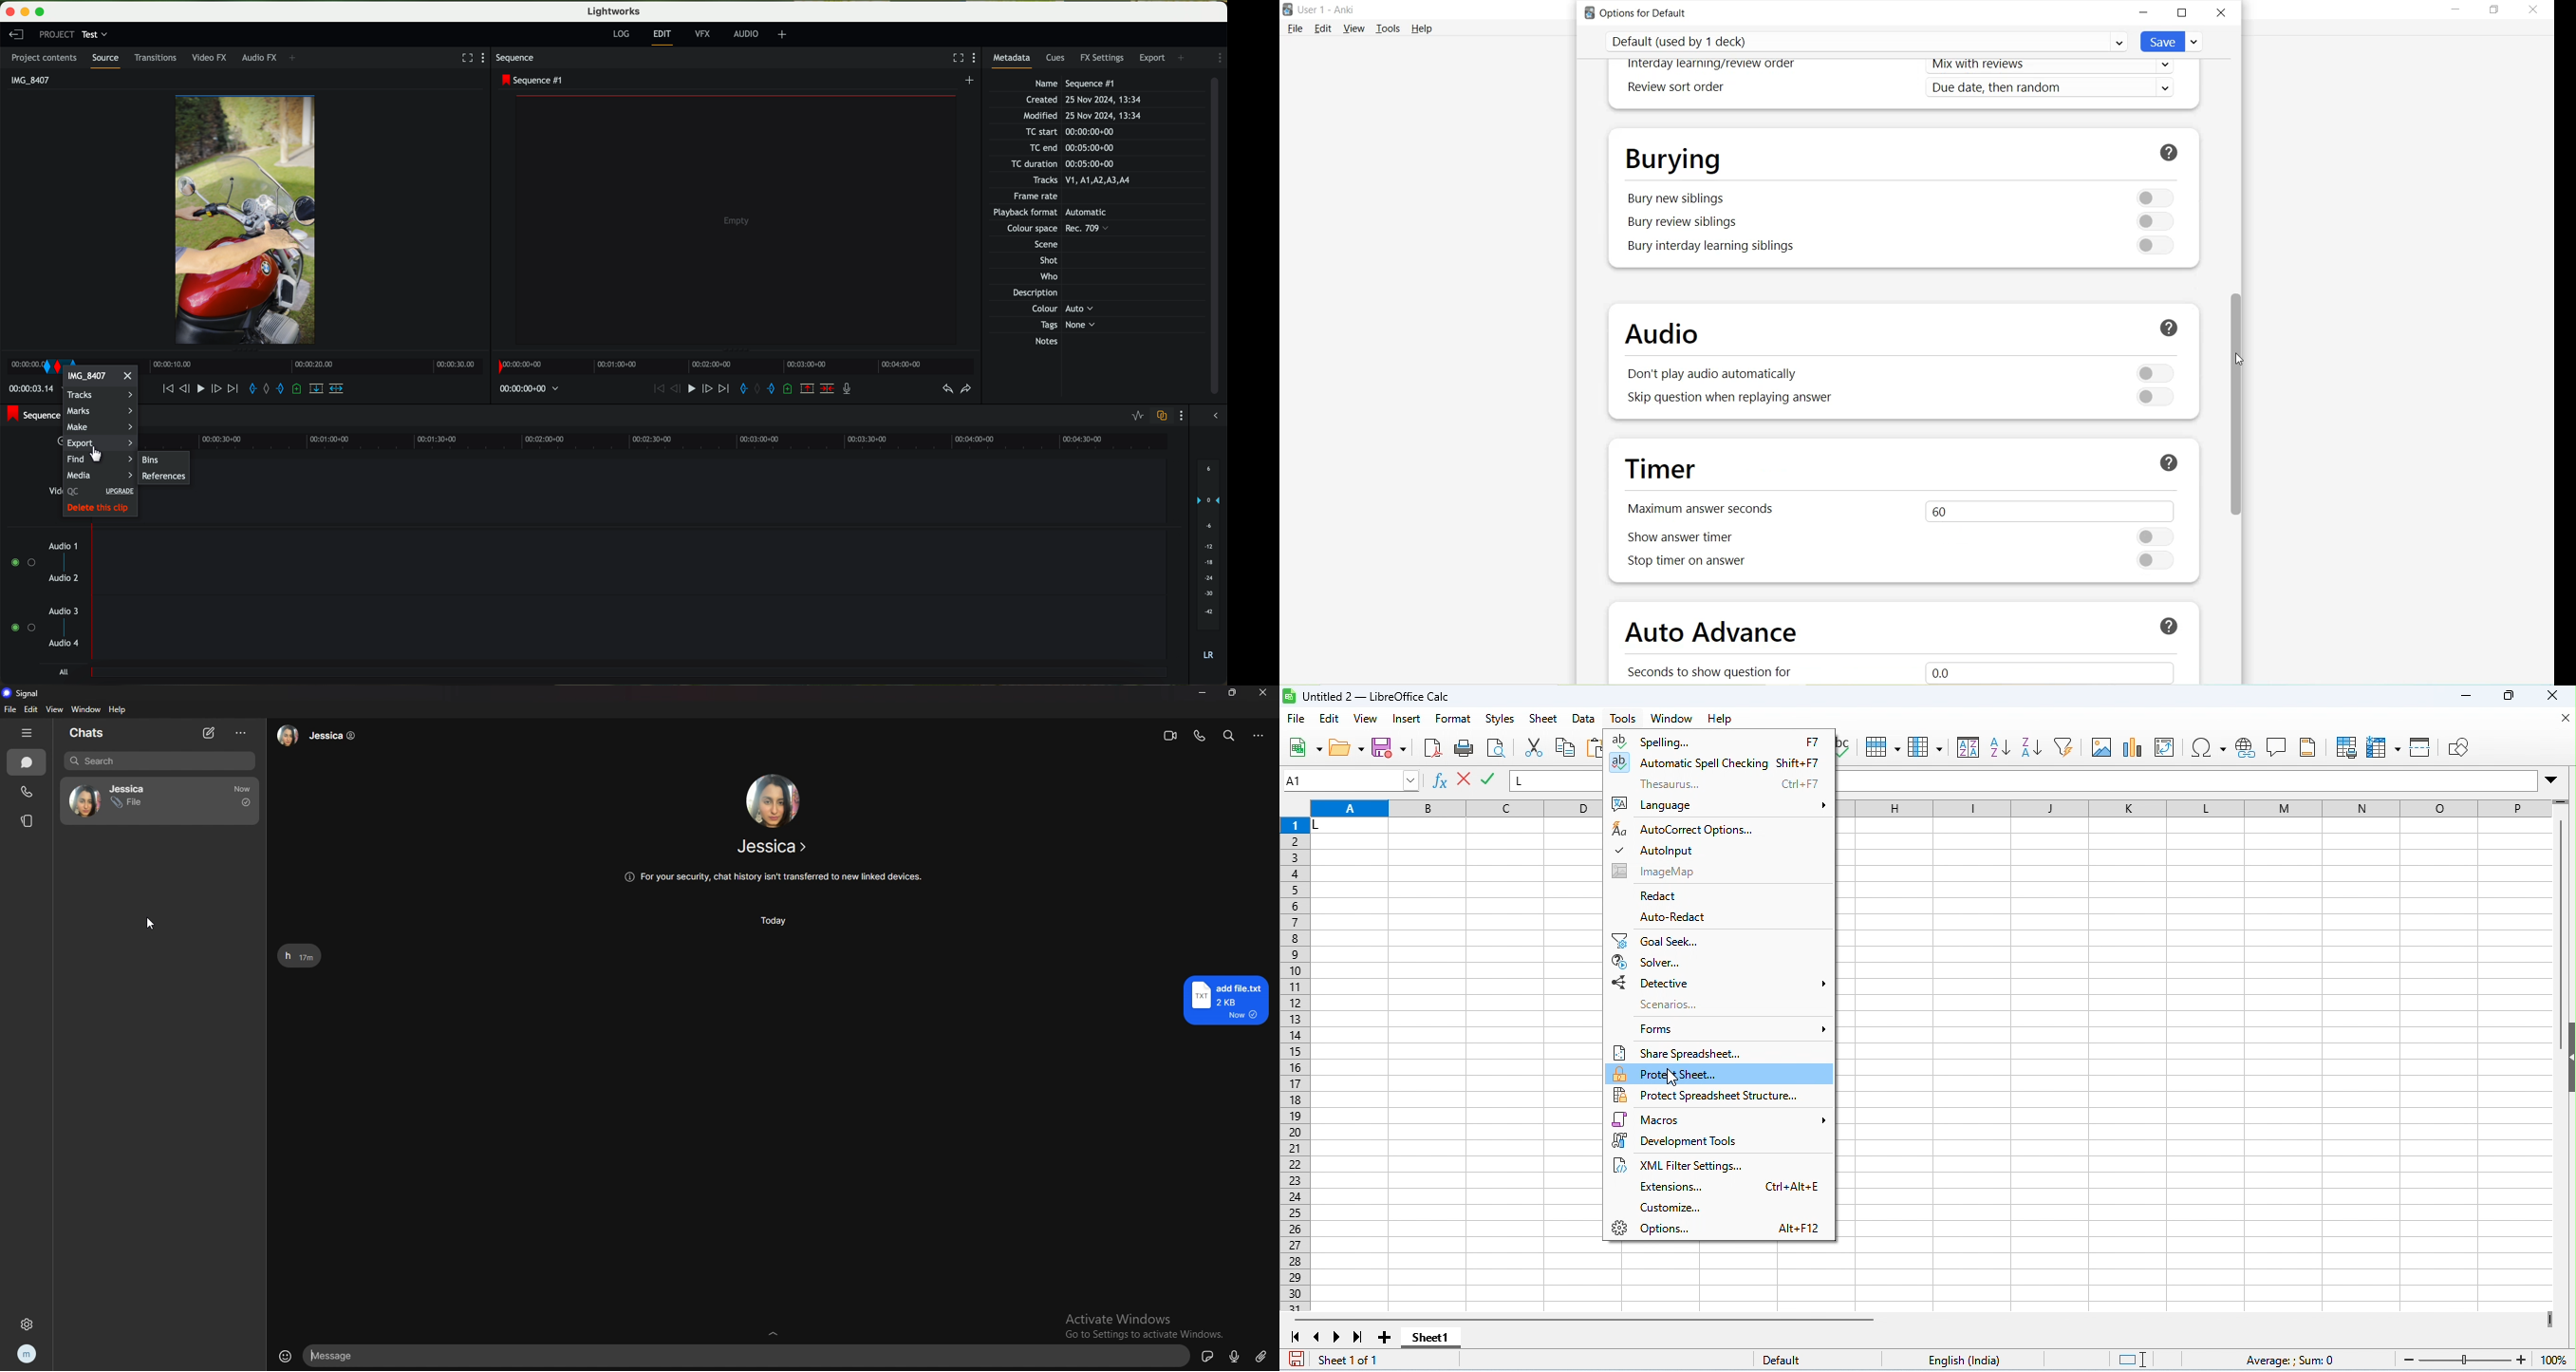 The image size is (2576, 1372). What do you see at coordinates (27, 791) in the screenshot?
I see `call` at bounding box center [27, 791].